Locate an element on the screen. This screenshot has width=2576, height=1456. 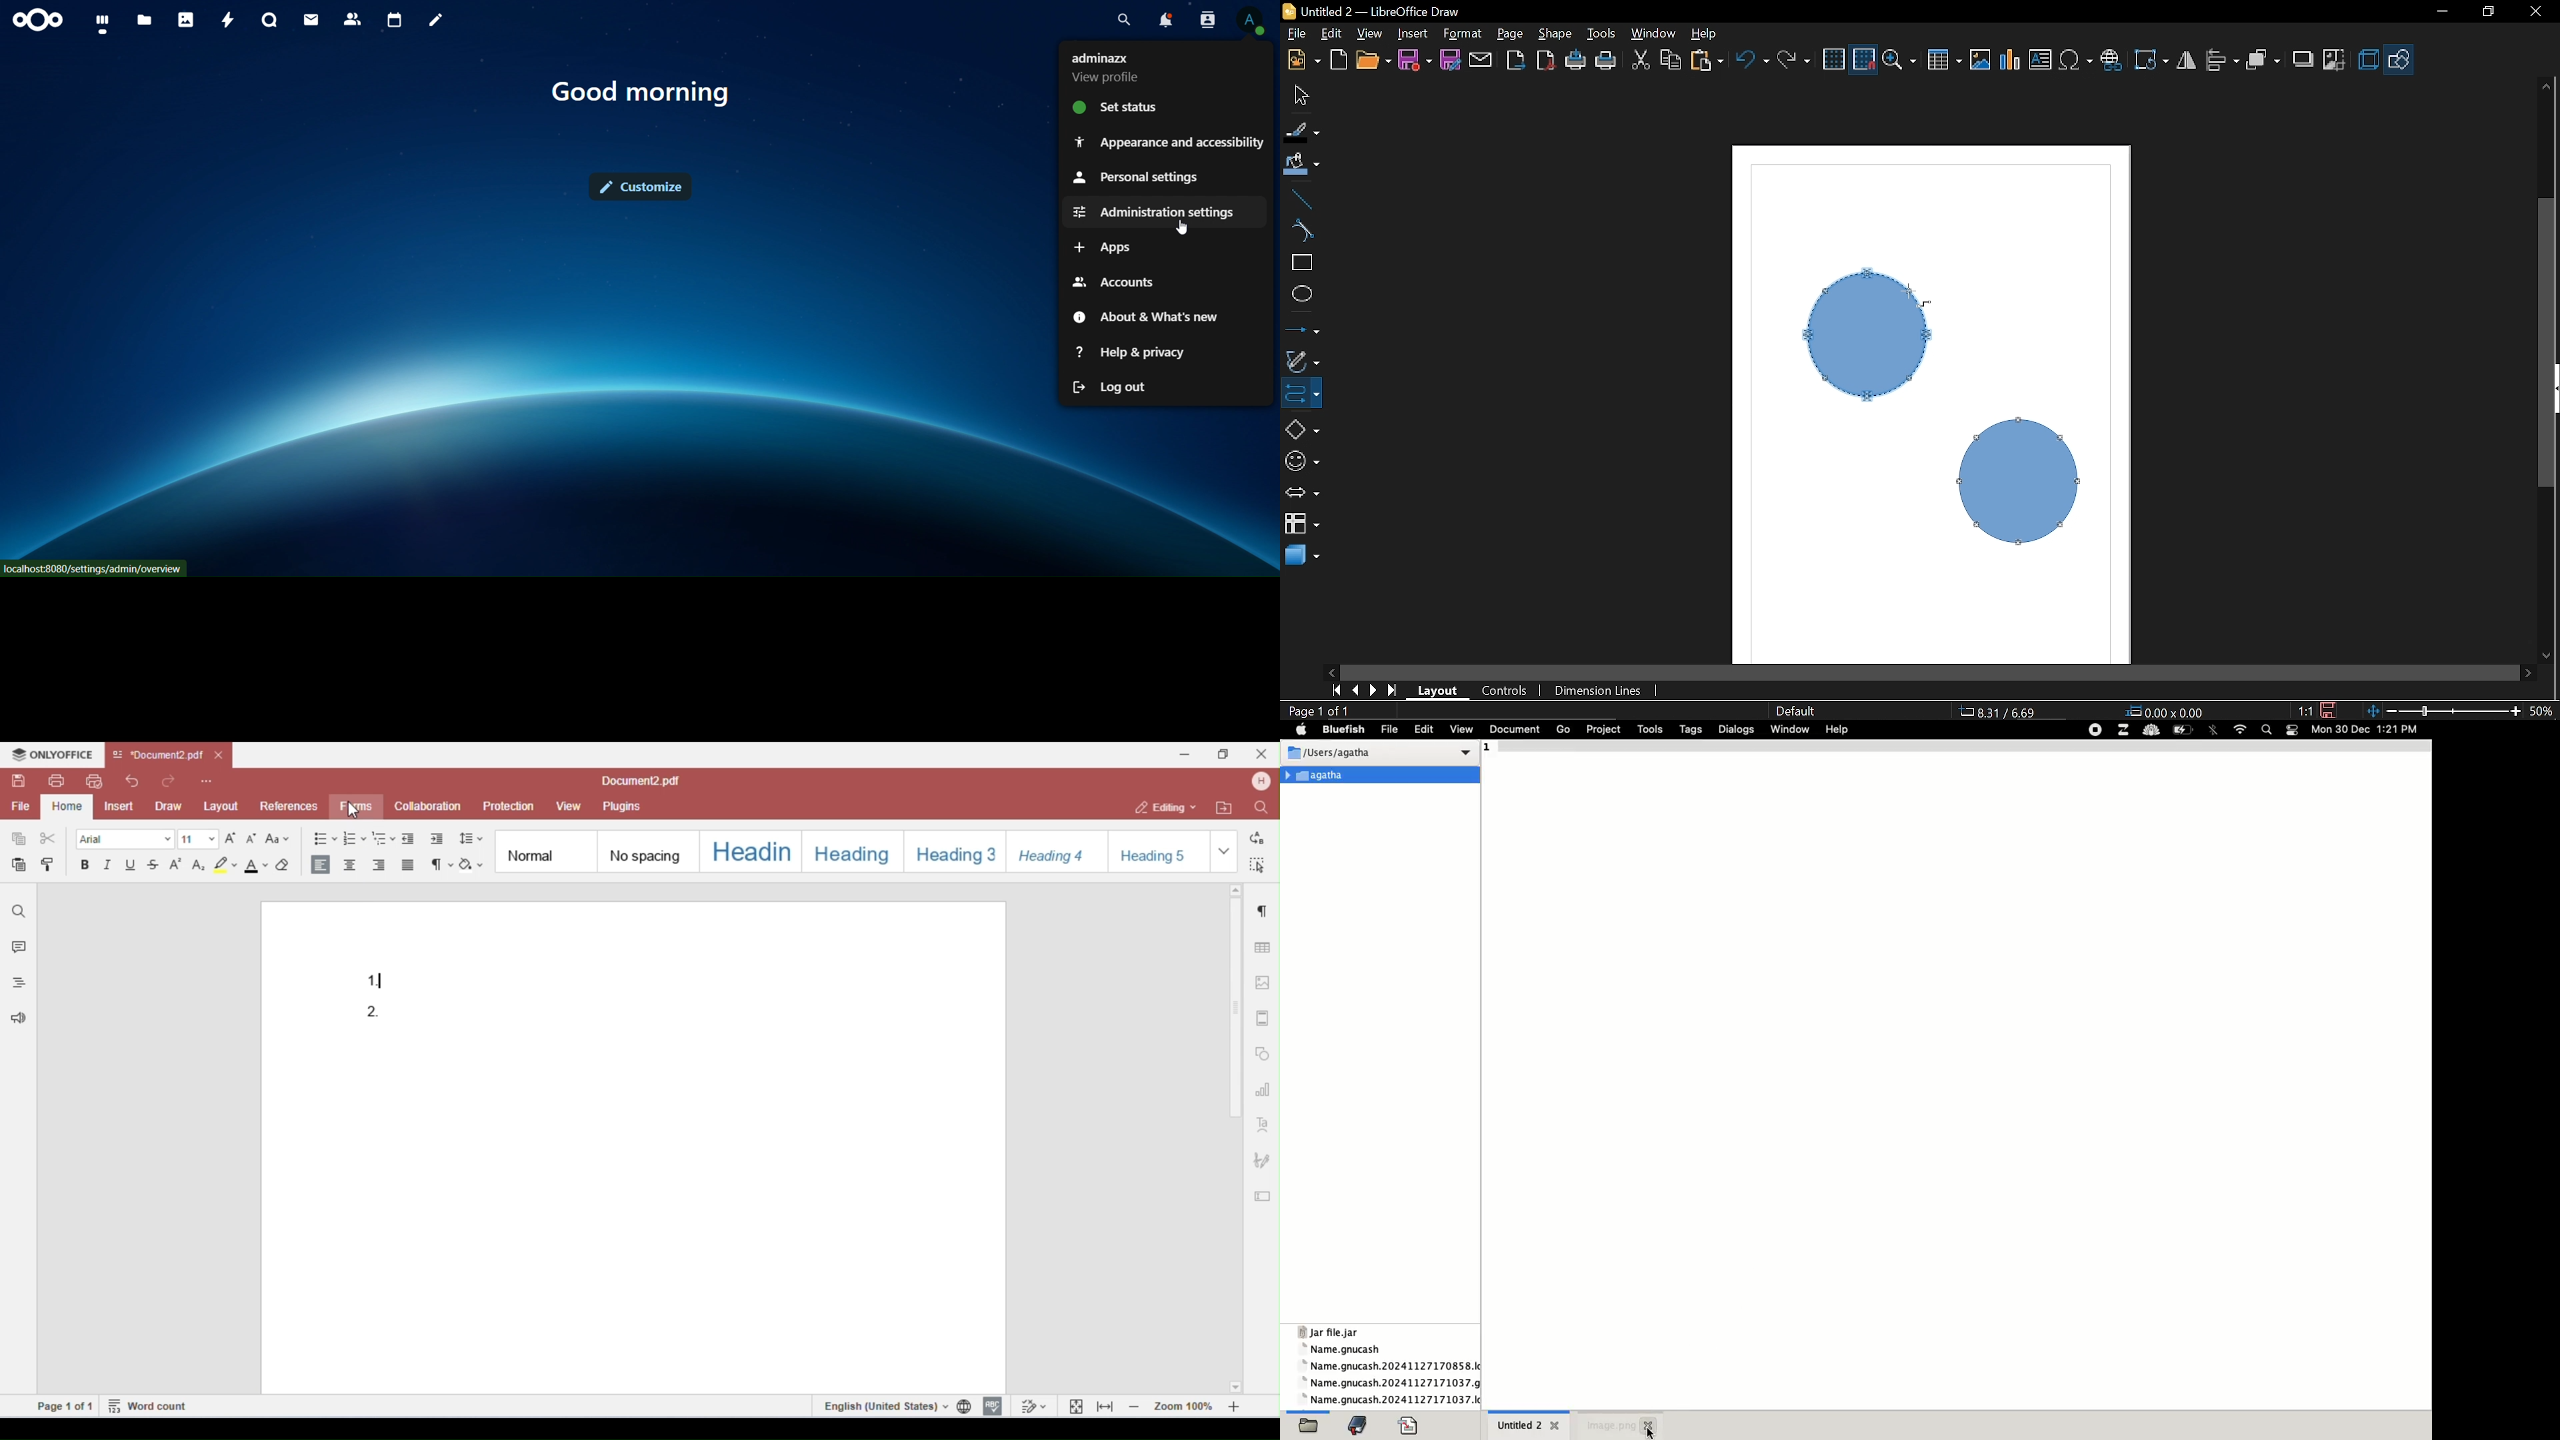
search is located at coordinates (1124, 19).